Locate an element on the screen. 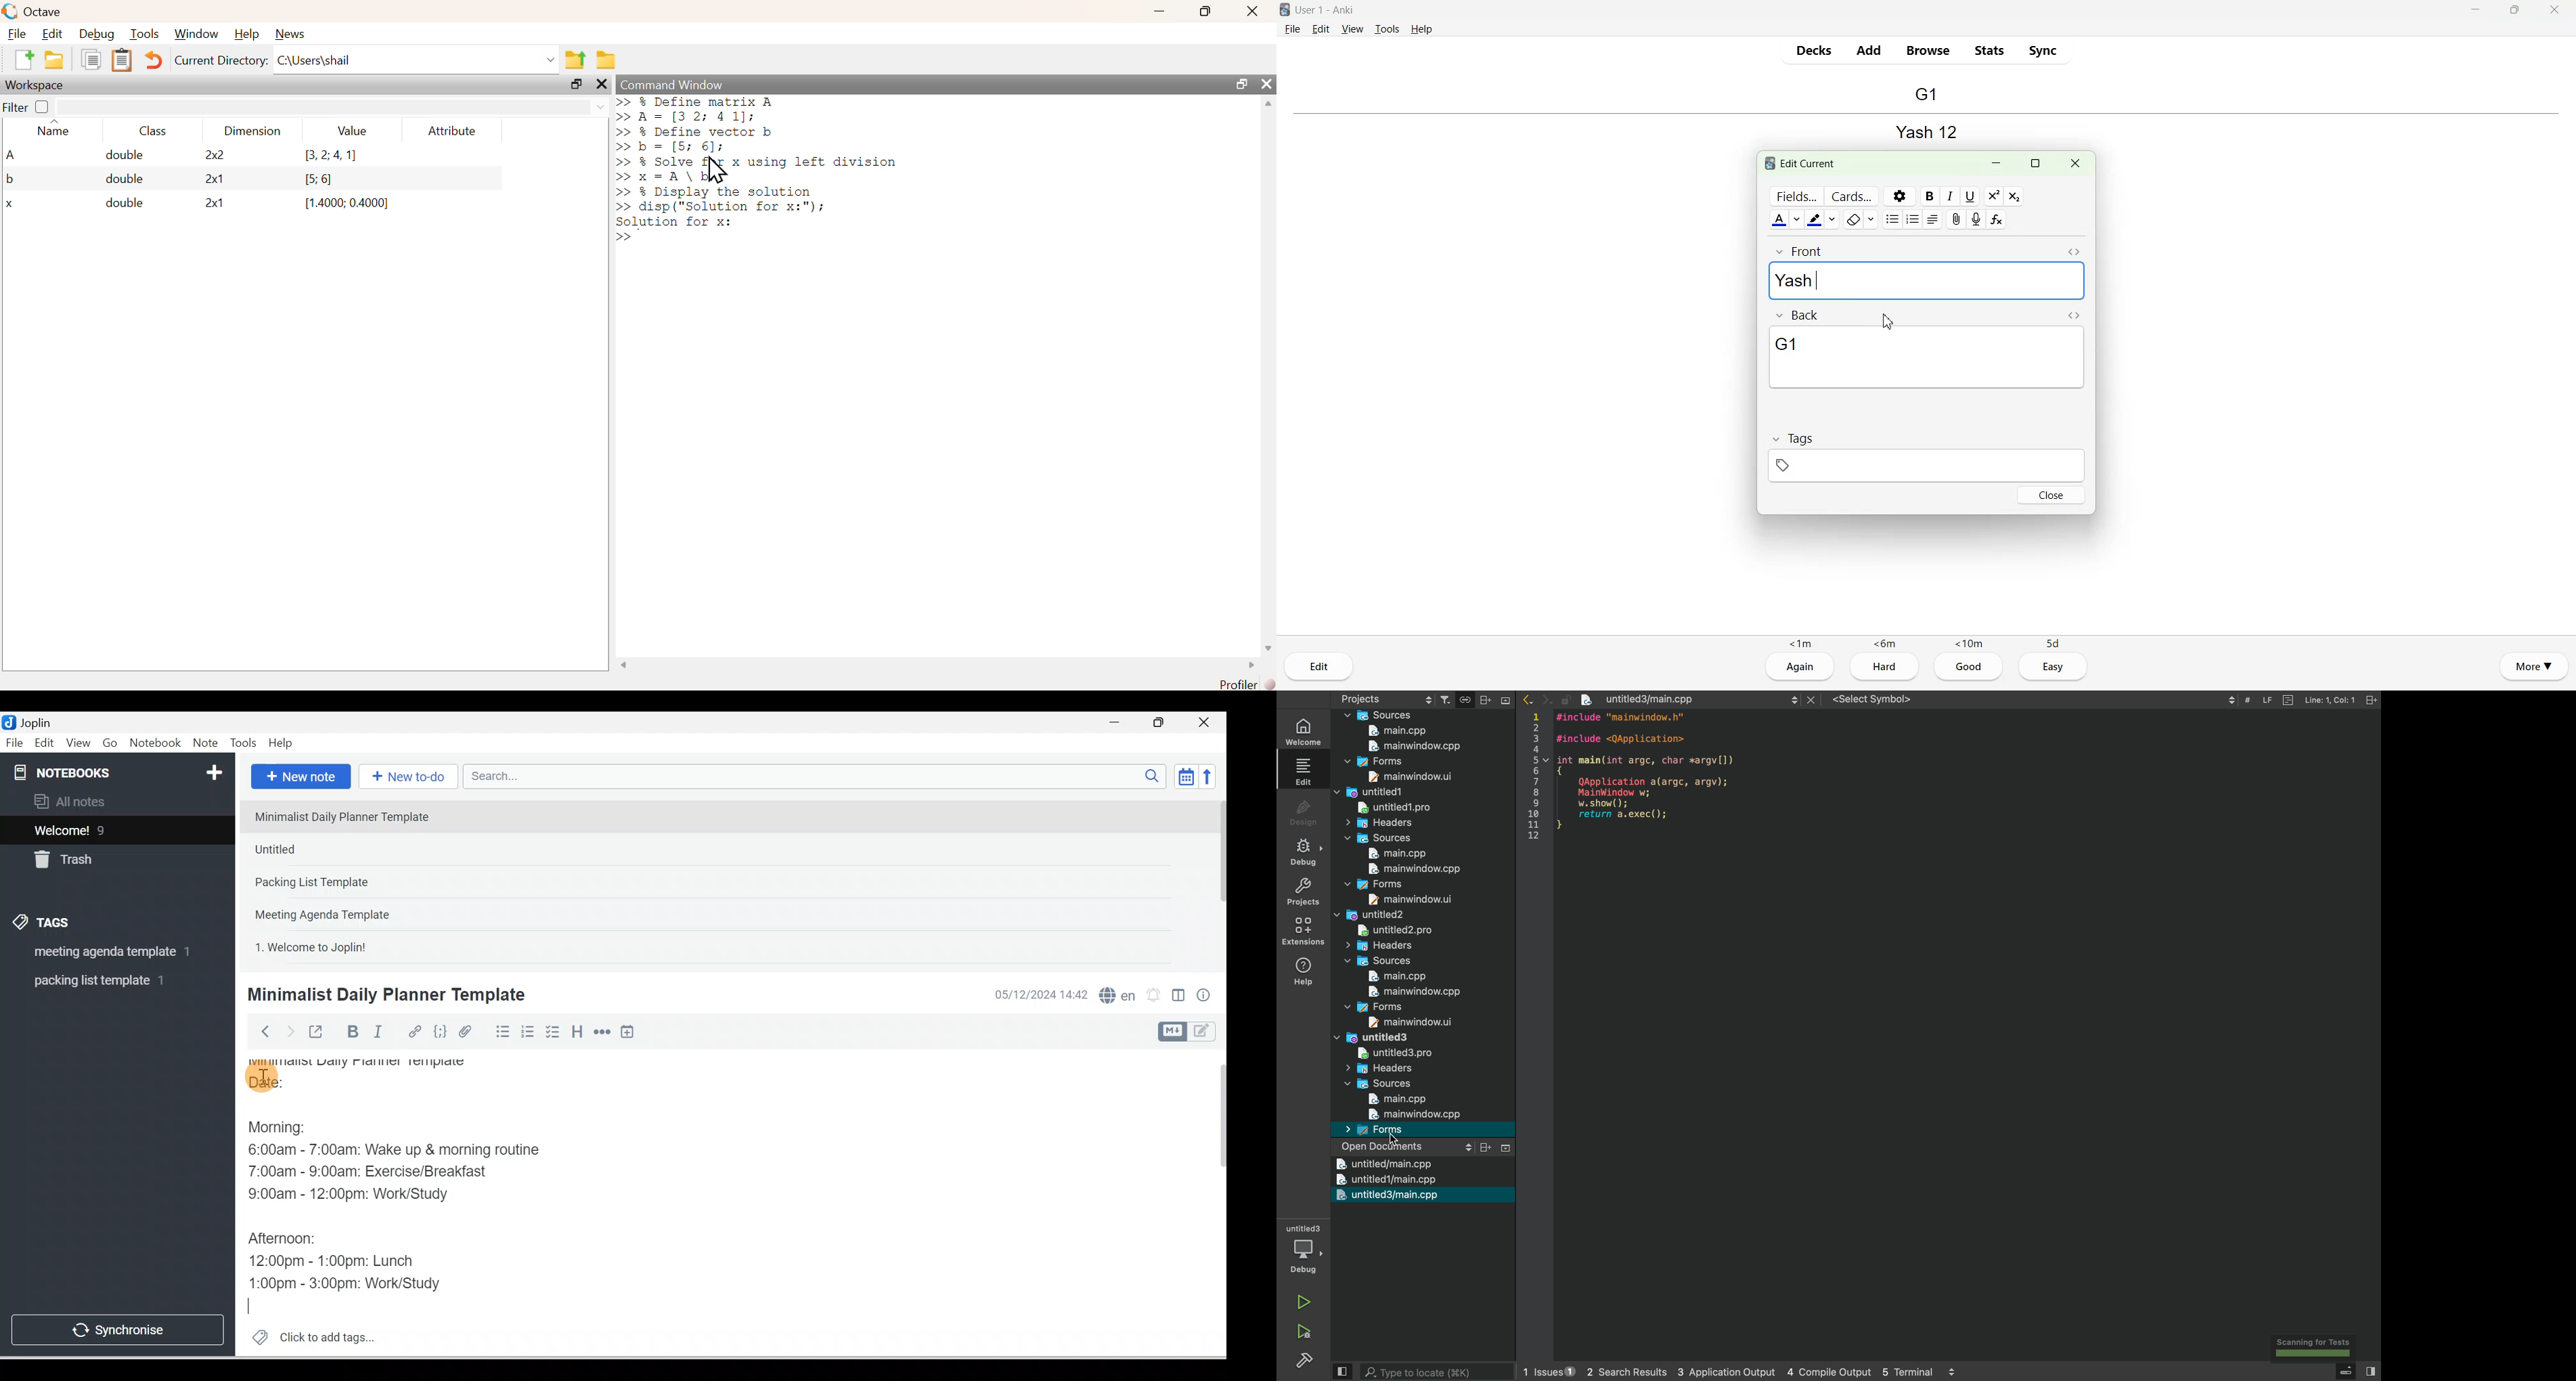 The image size is (2576, 1400). Note 2 is located at coordinates (338, 849).